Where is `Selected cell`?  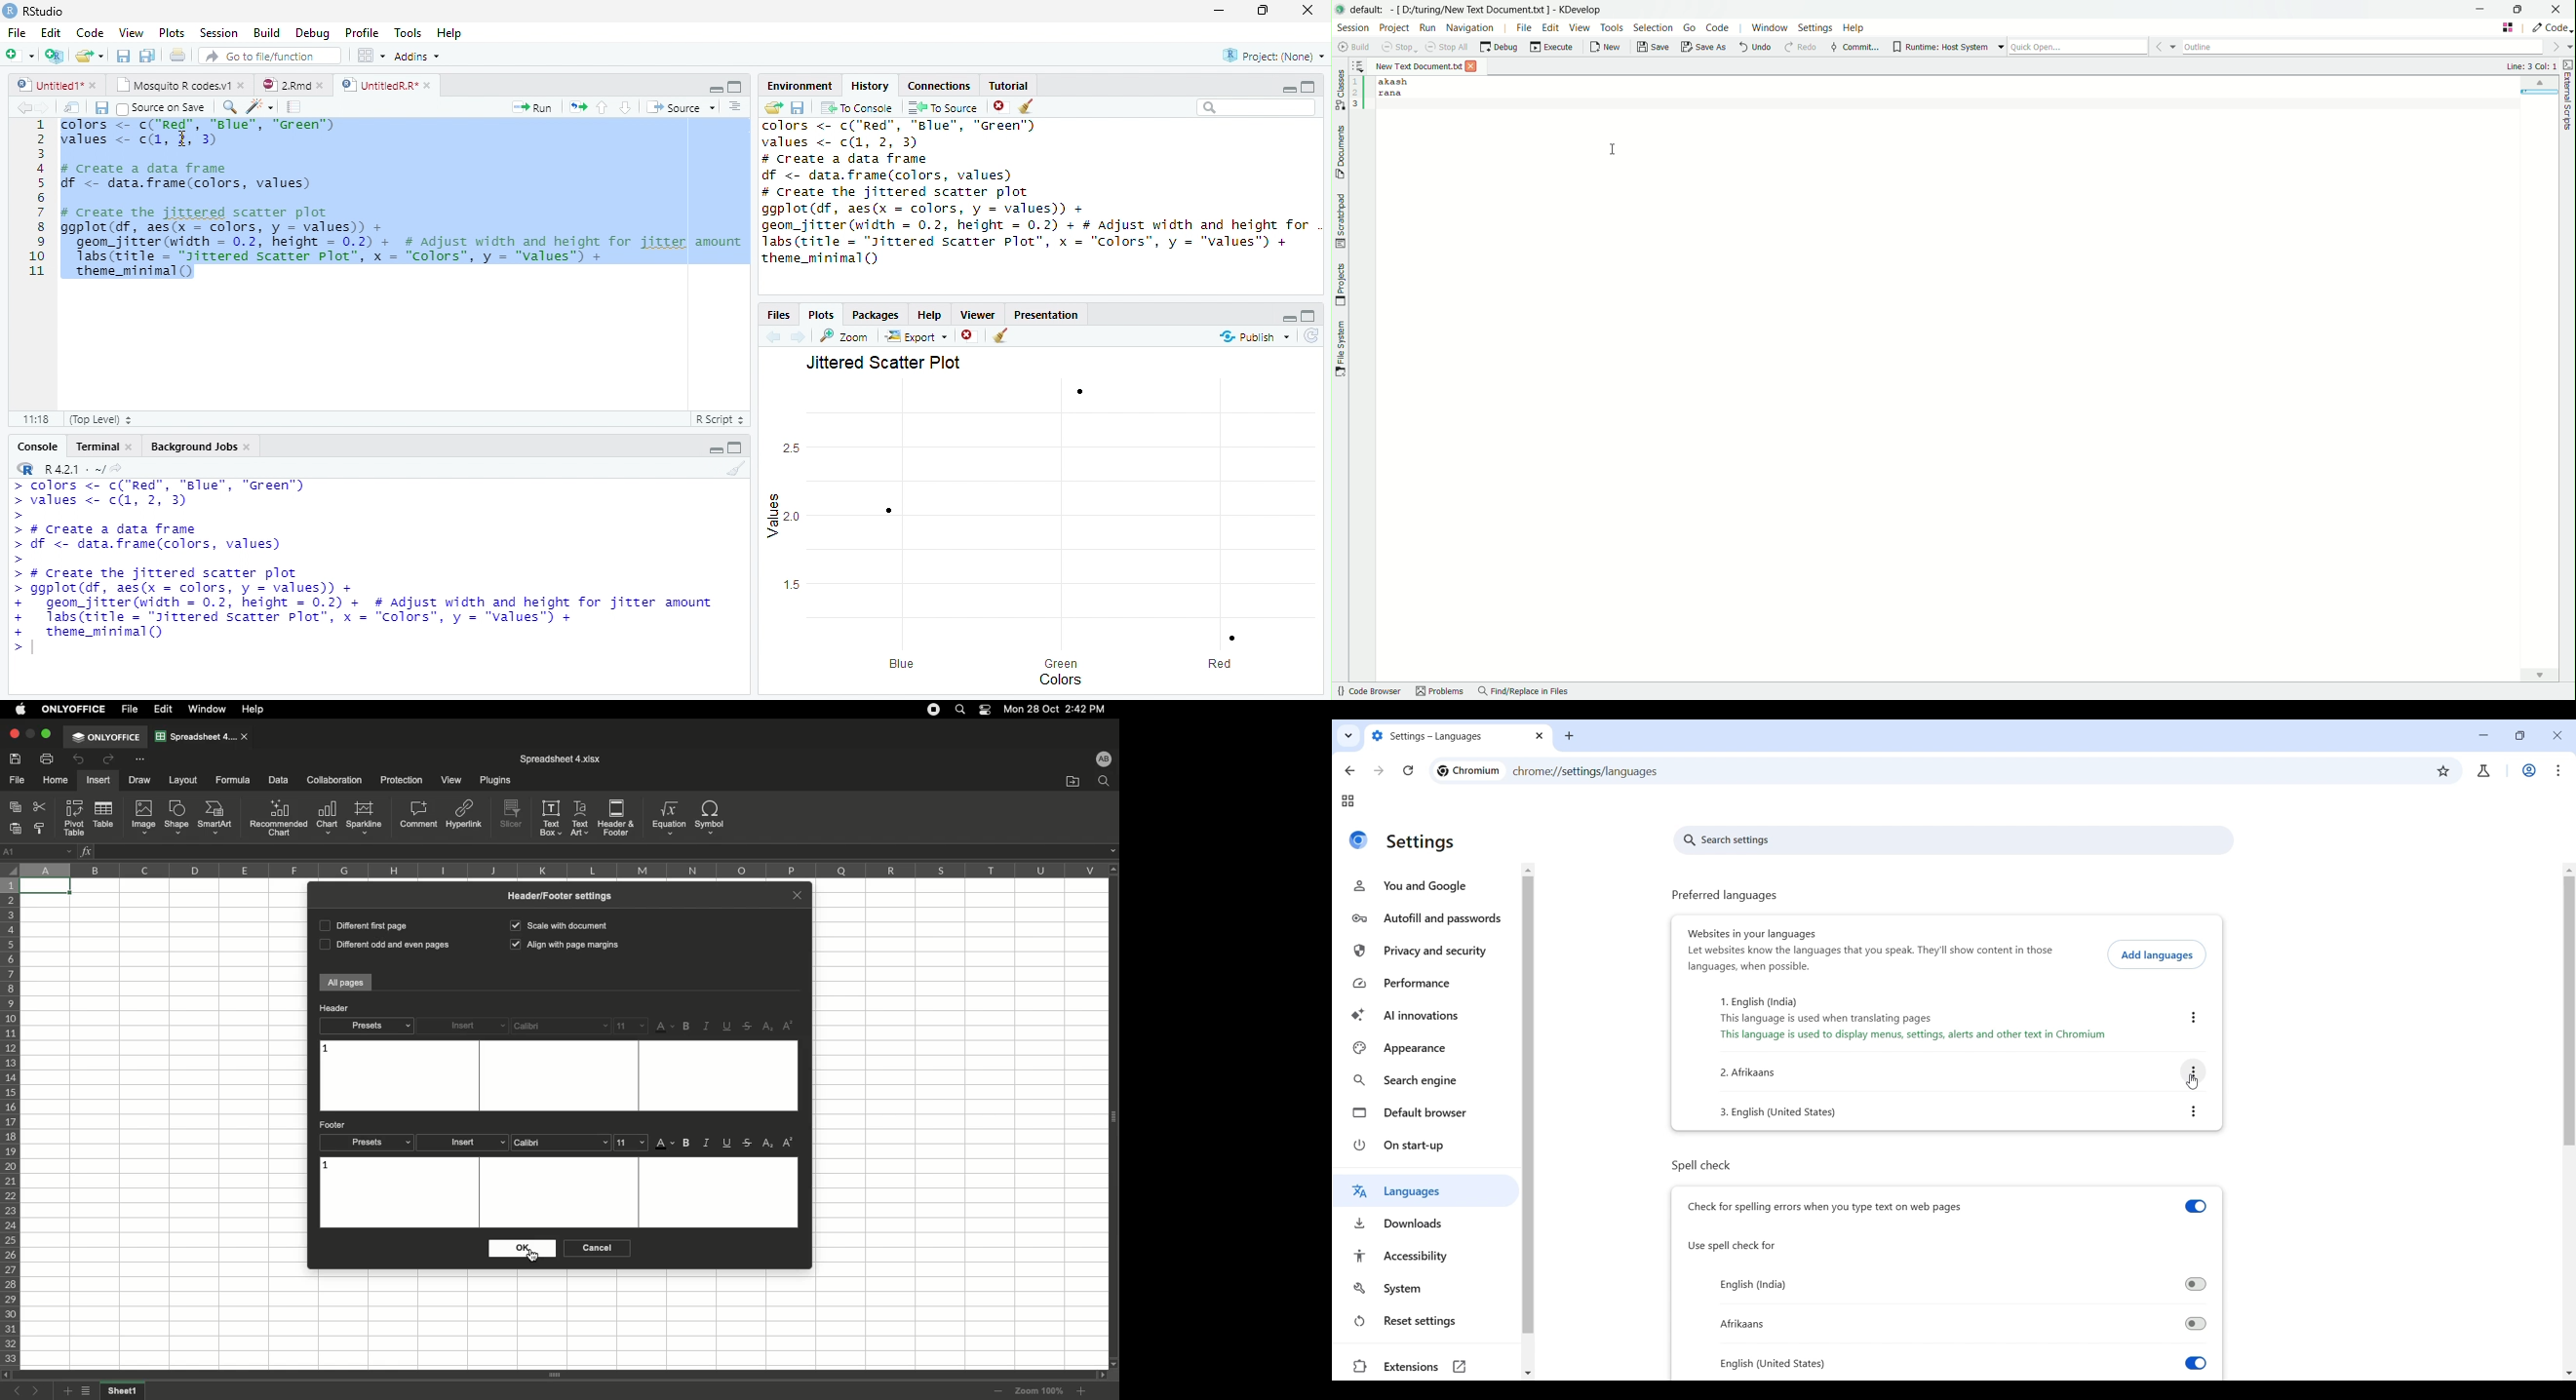 Selected cell is located at coordinates (47, 887).